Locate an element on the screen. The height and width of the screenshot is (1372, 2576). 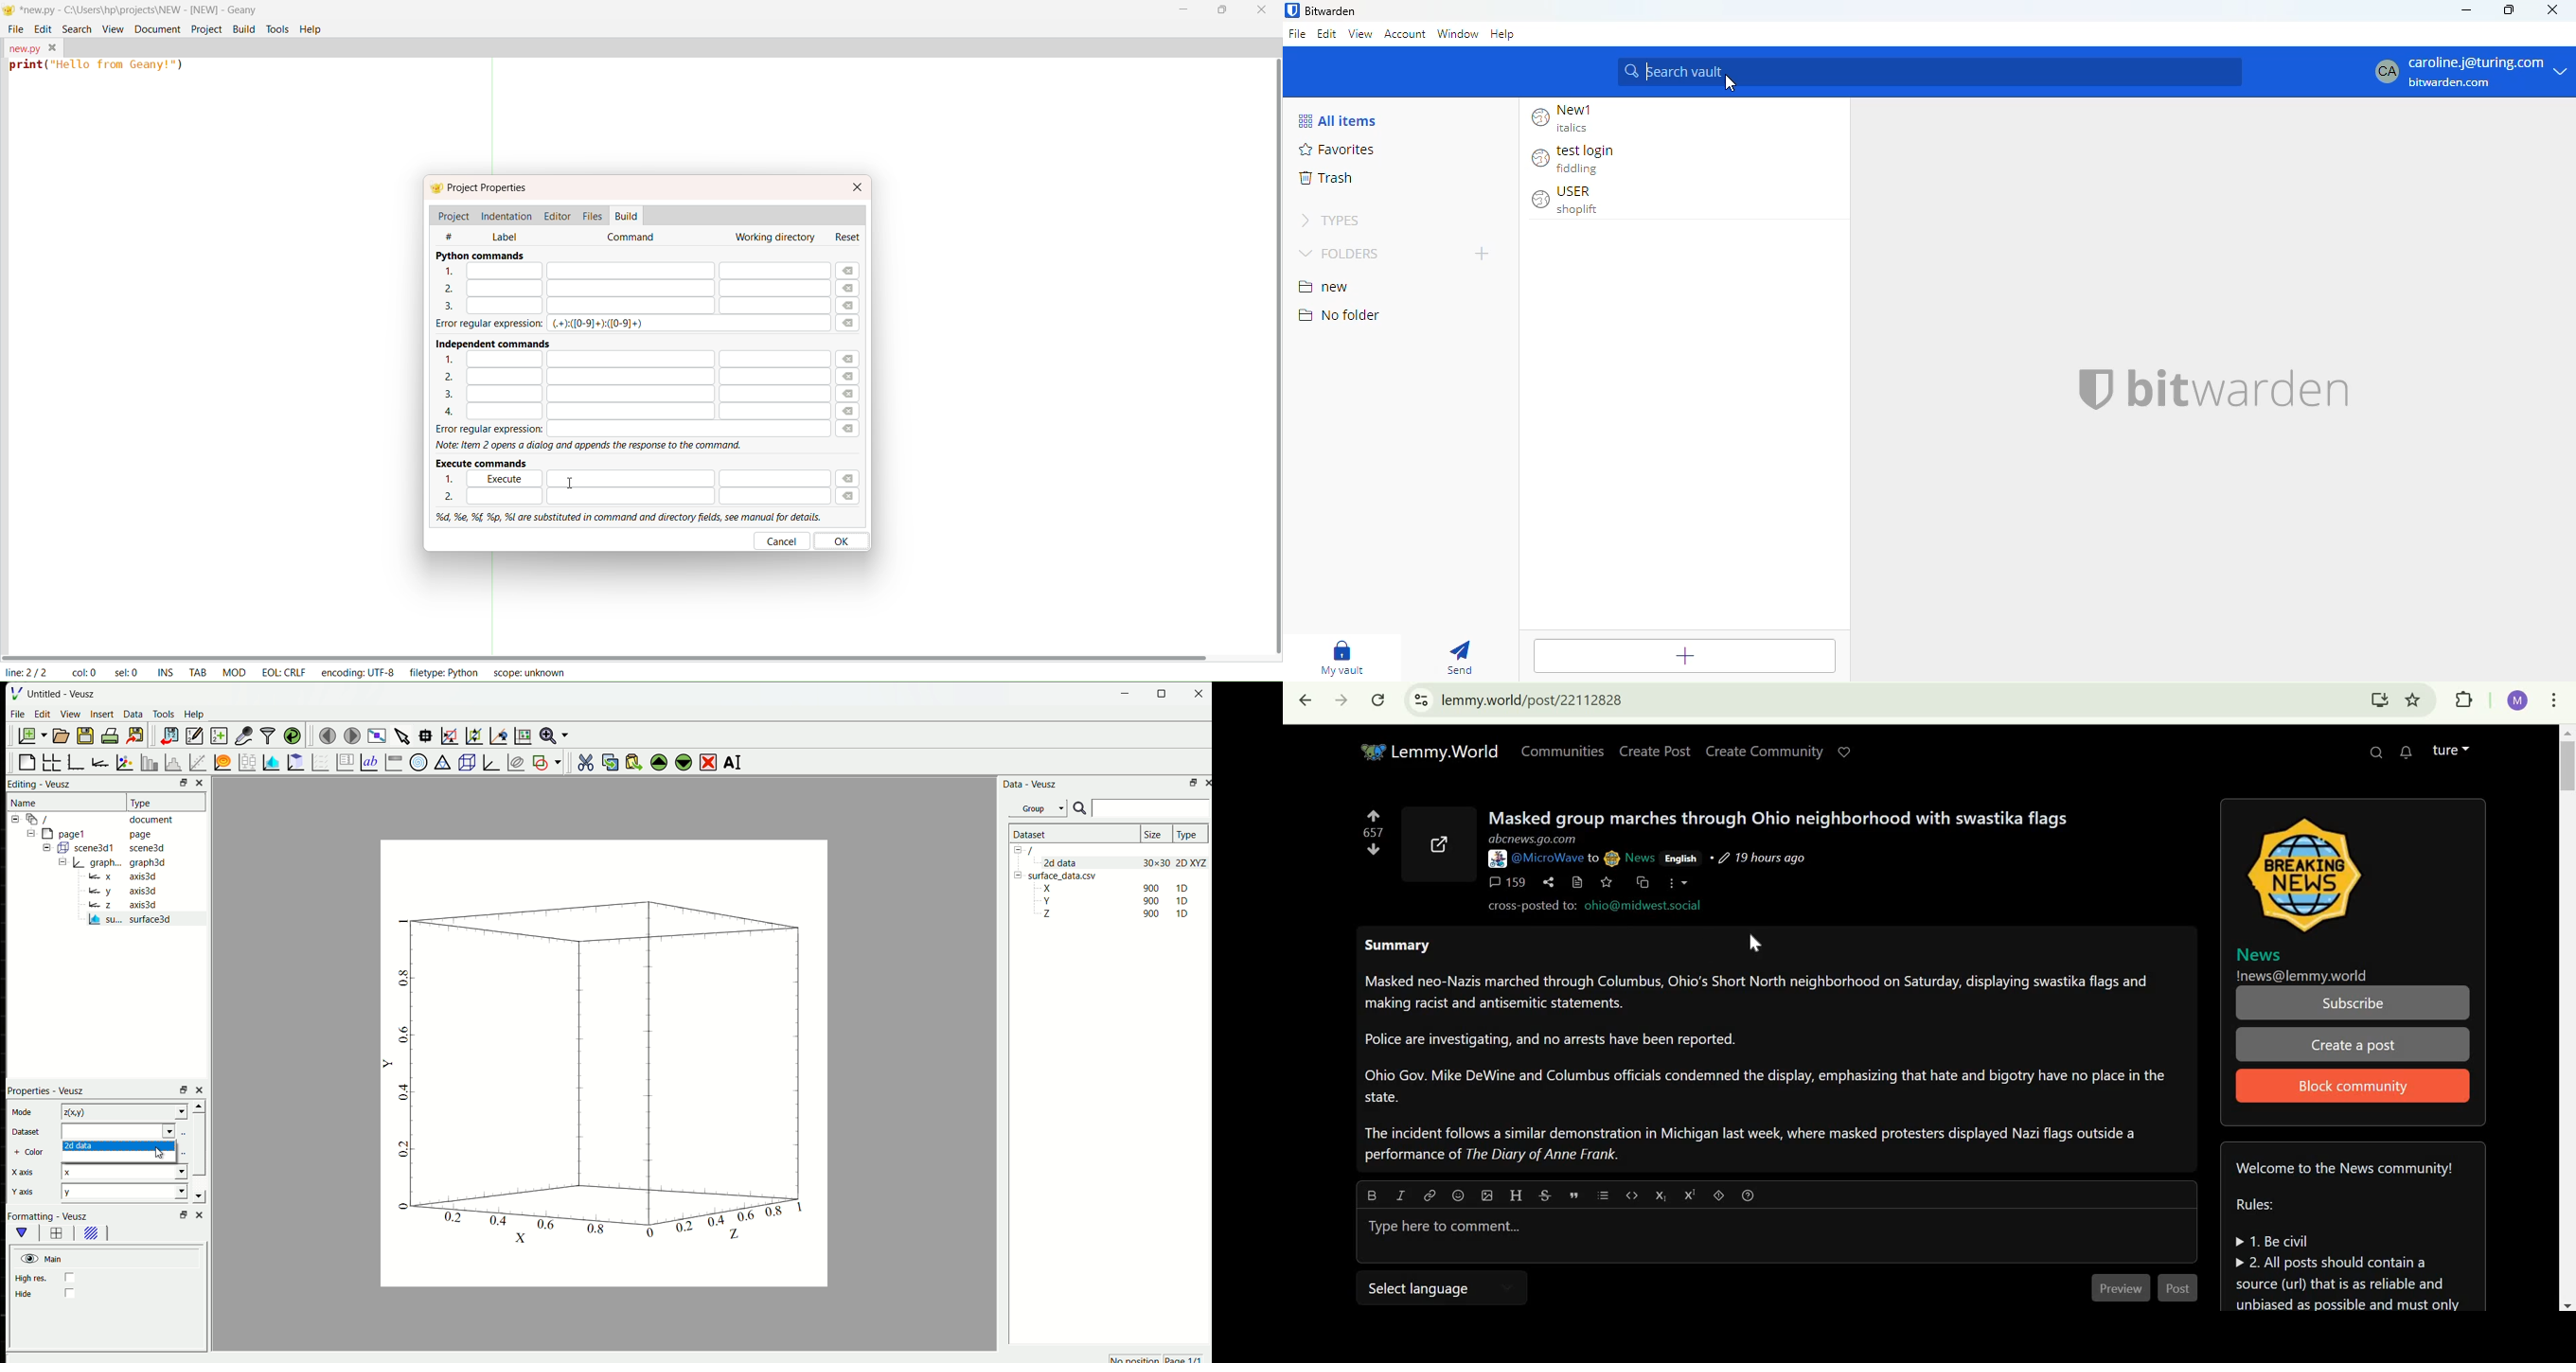
Drop-down  is located at coordinates (183, 1111).